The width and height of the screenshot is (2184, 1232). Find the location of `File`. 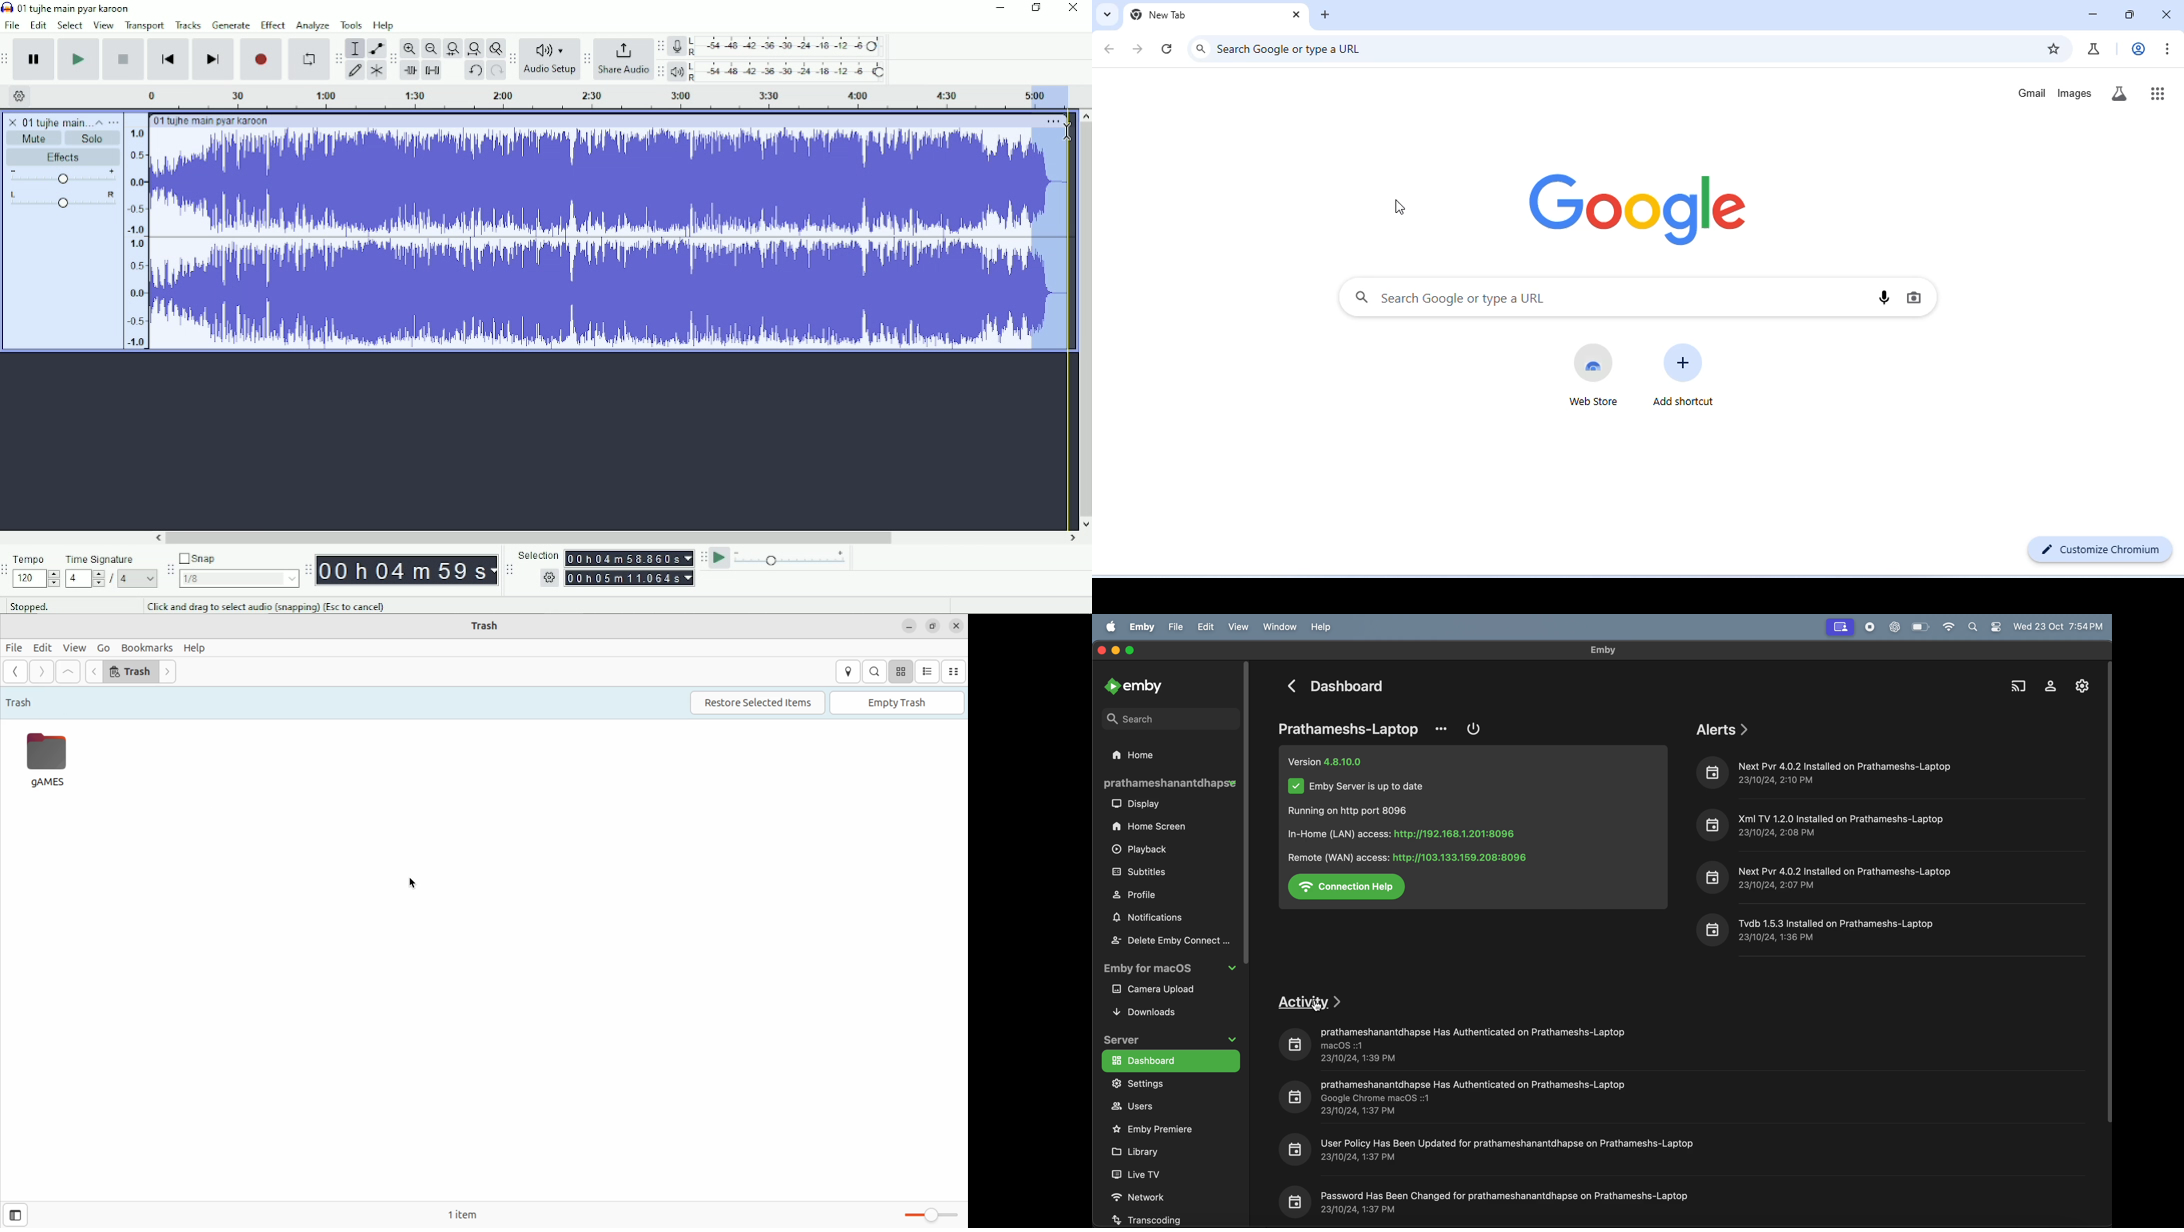

File is located at coordinates (13, 26).